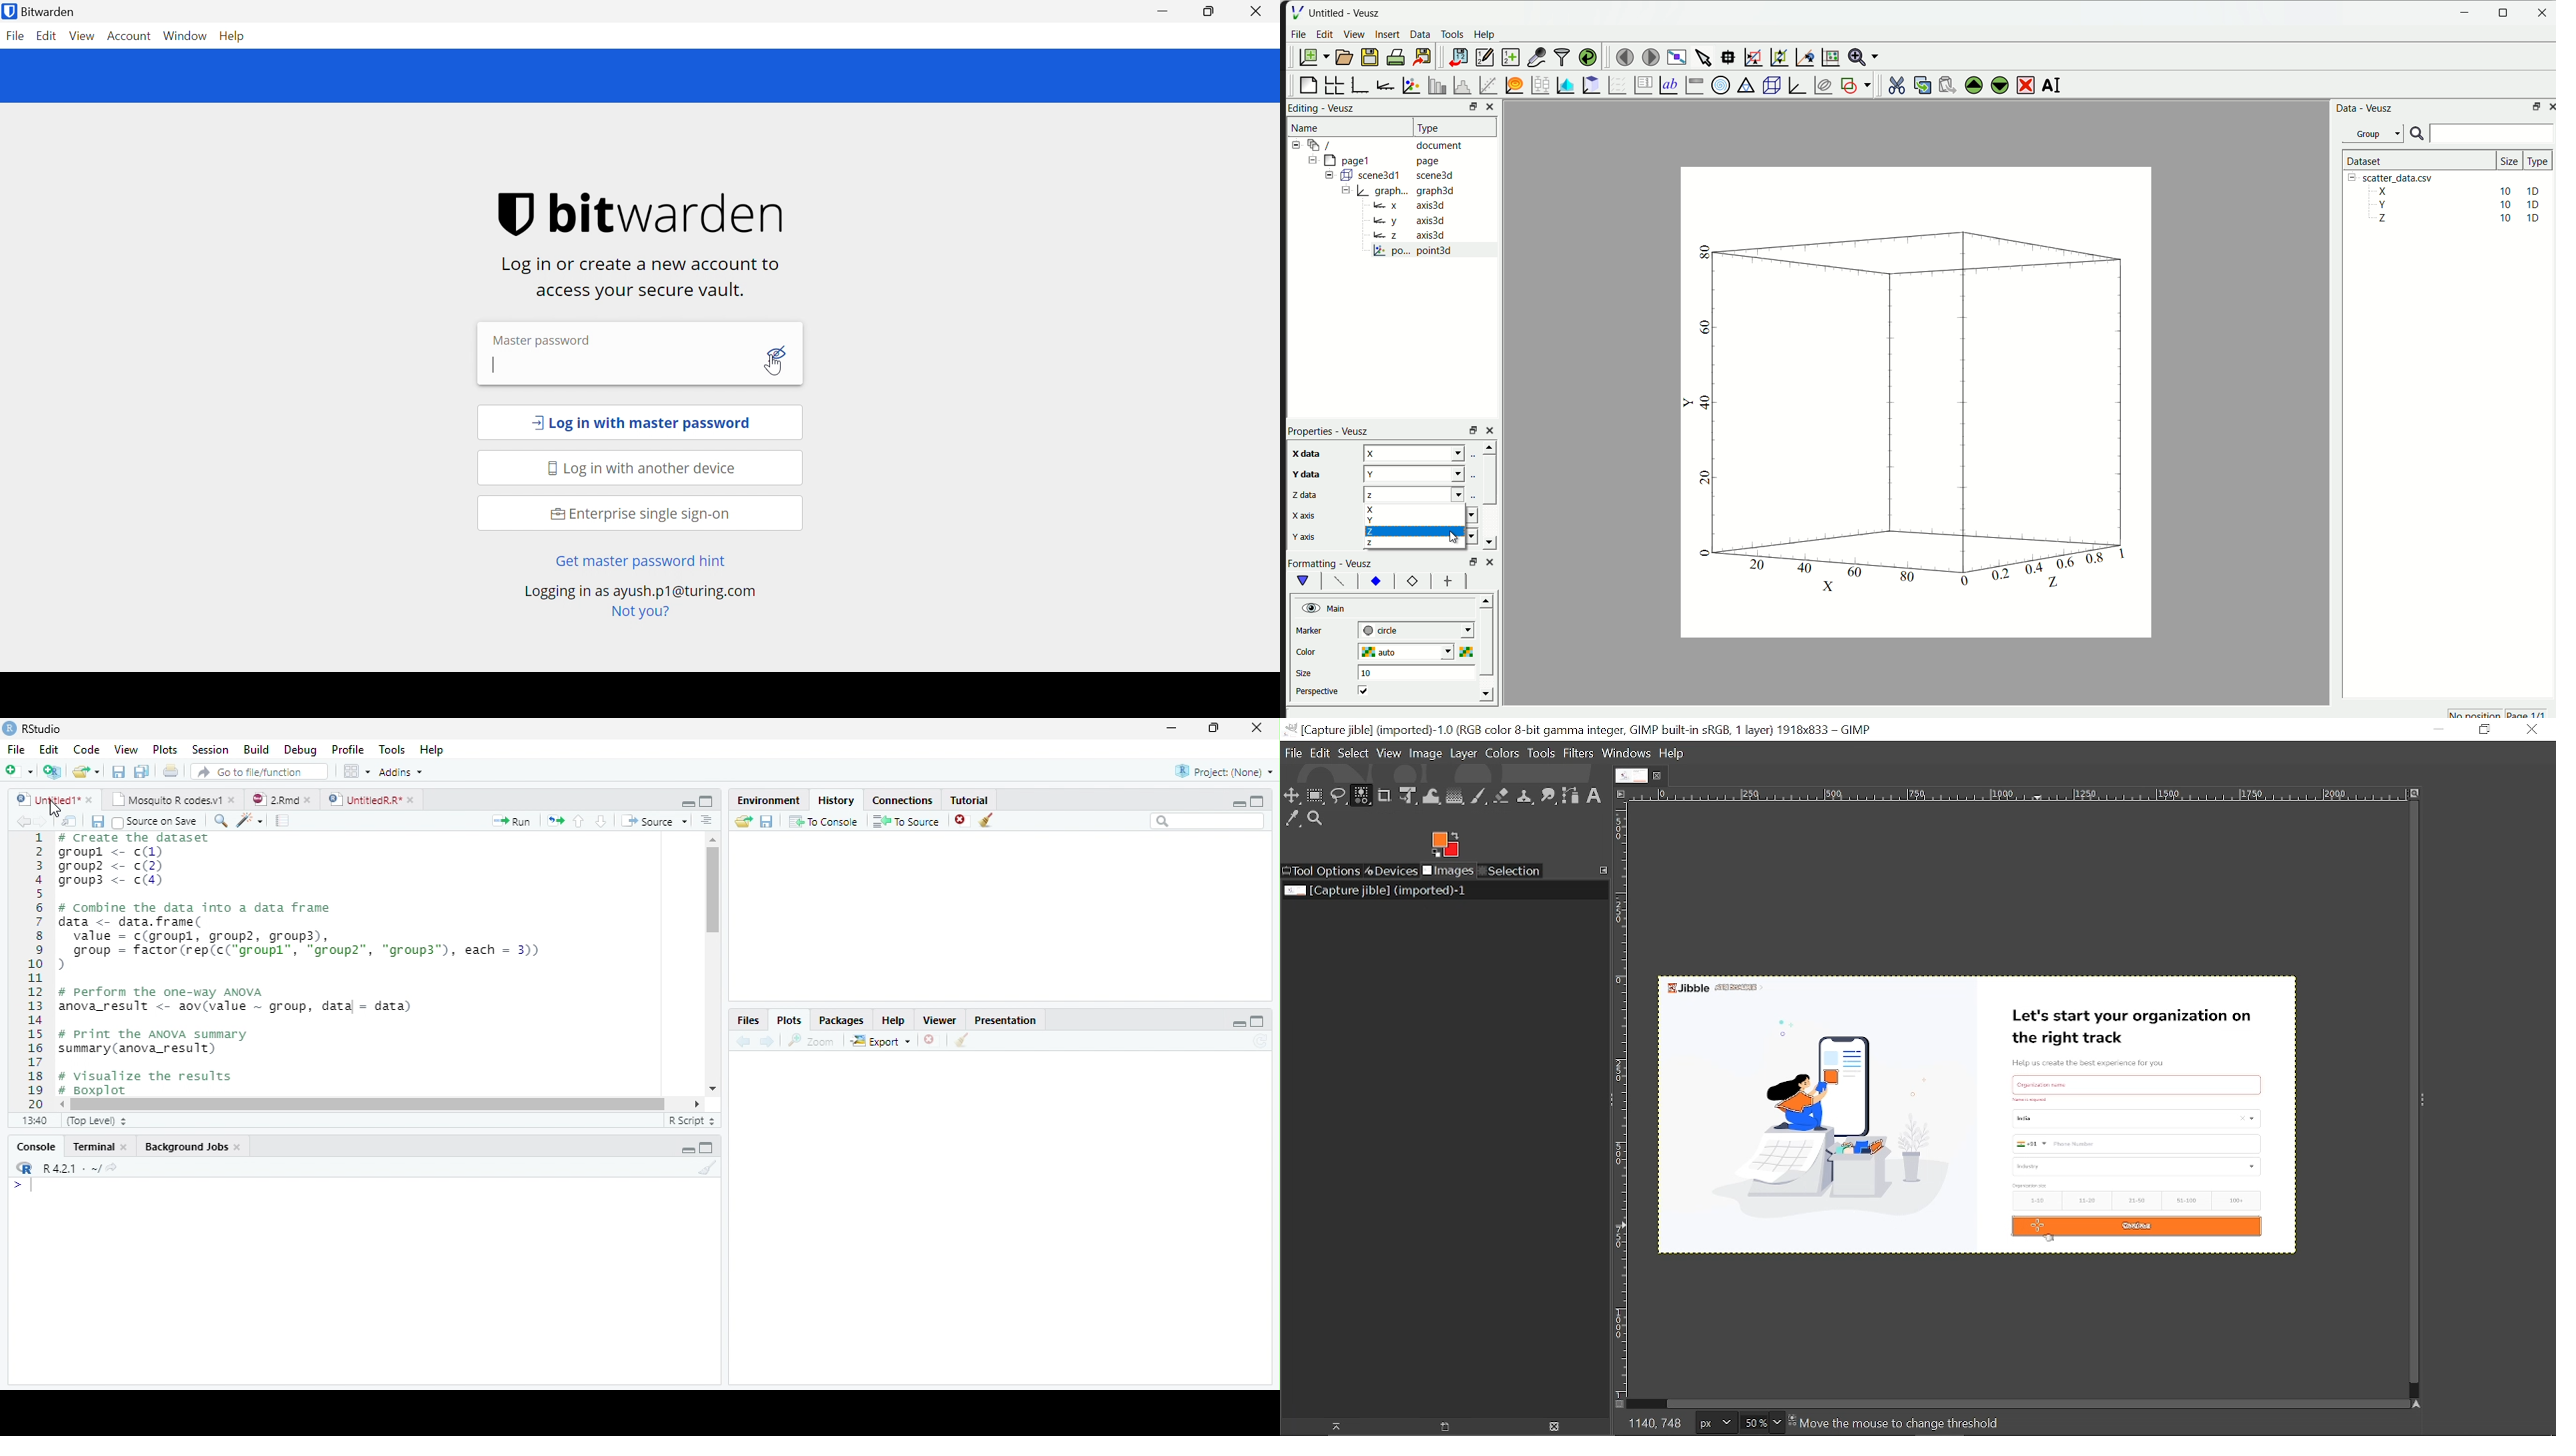  Describe the element at coordinates (1255, 729) in the screenshot. I see `Close` at that location.